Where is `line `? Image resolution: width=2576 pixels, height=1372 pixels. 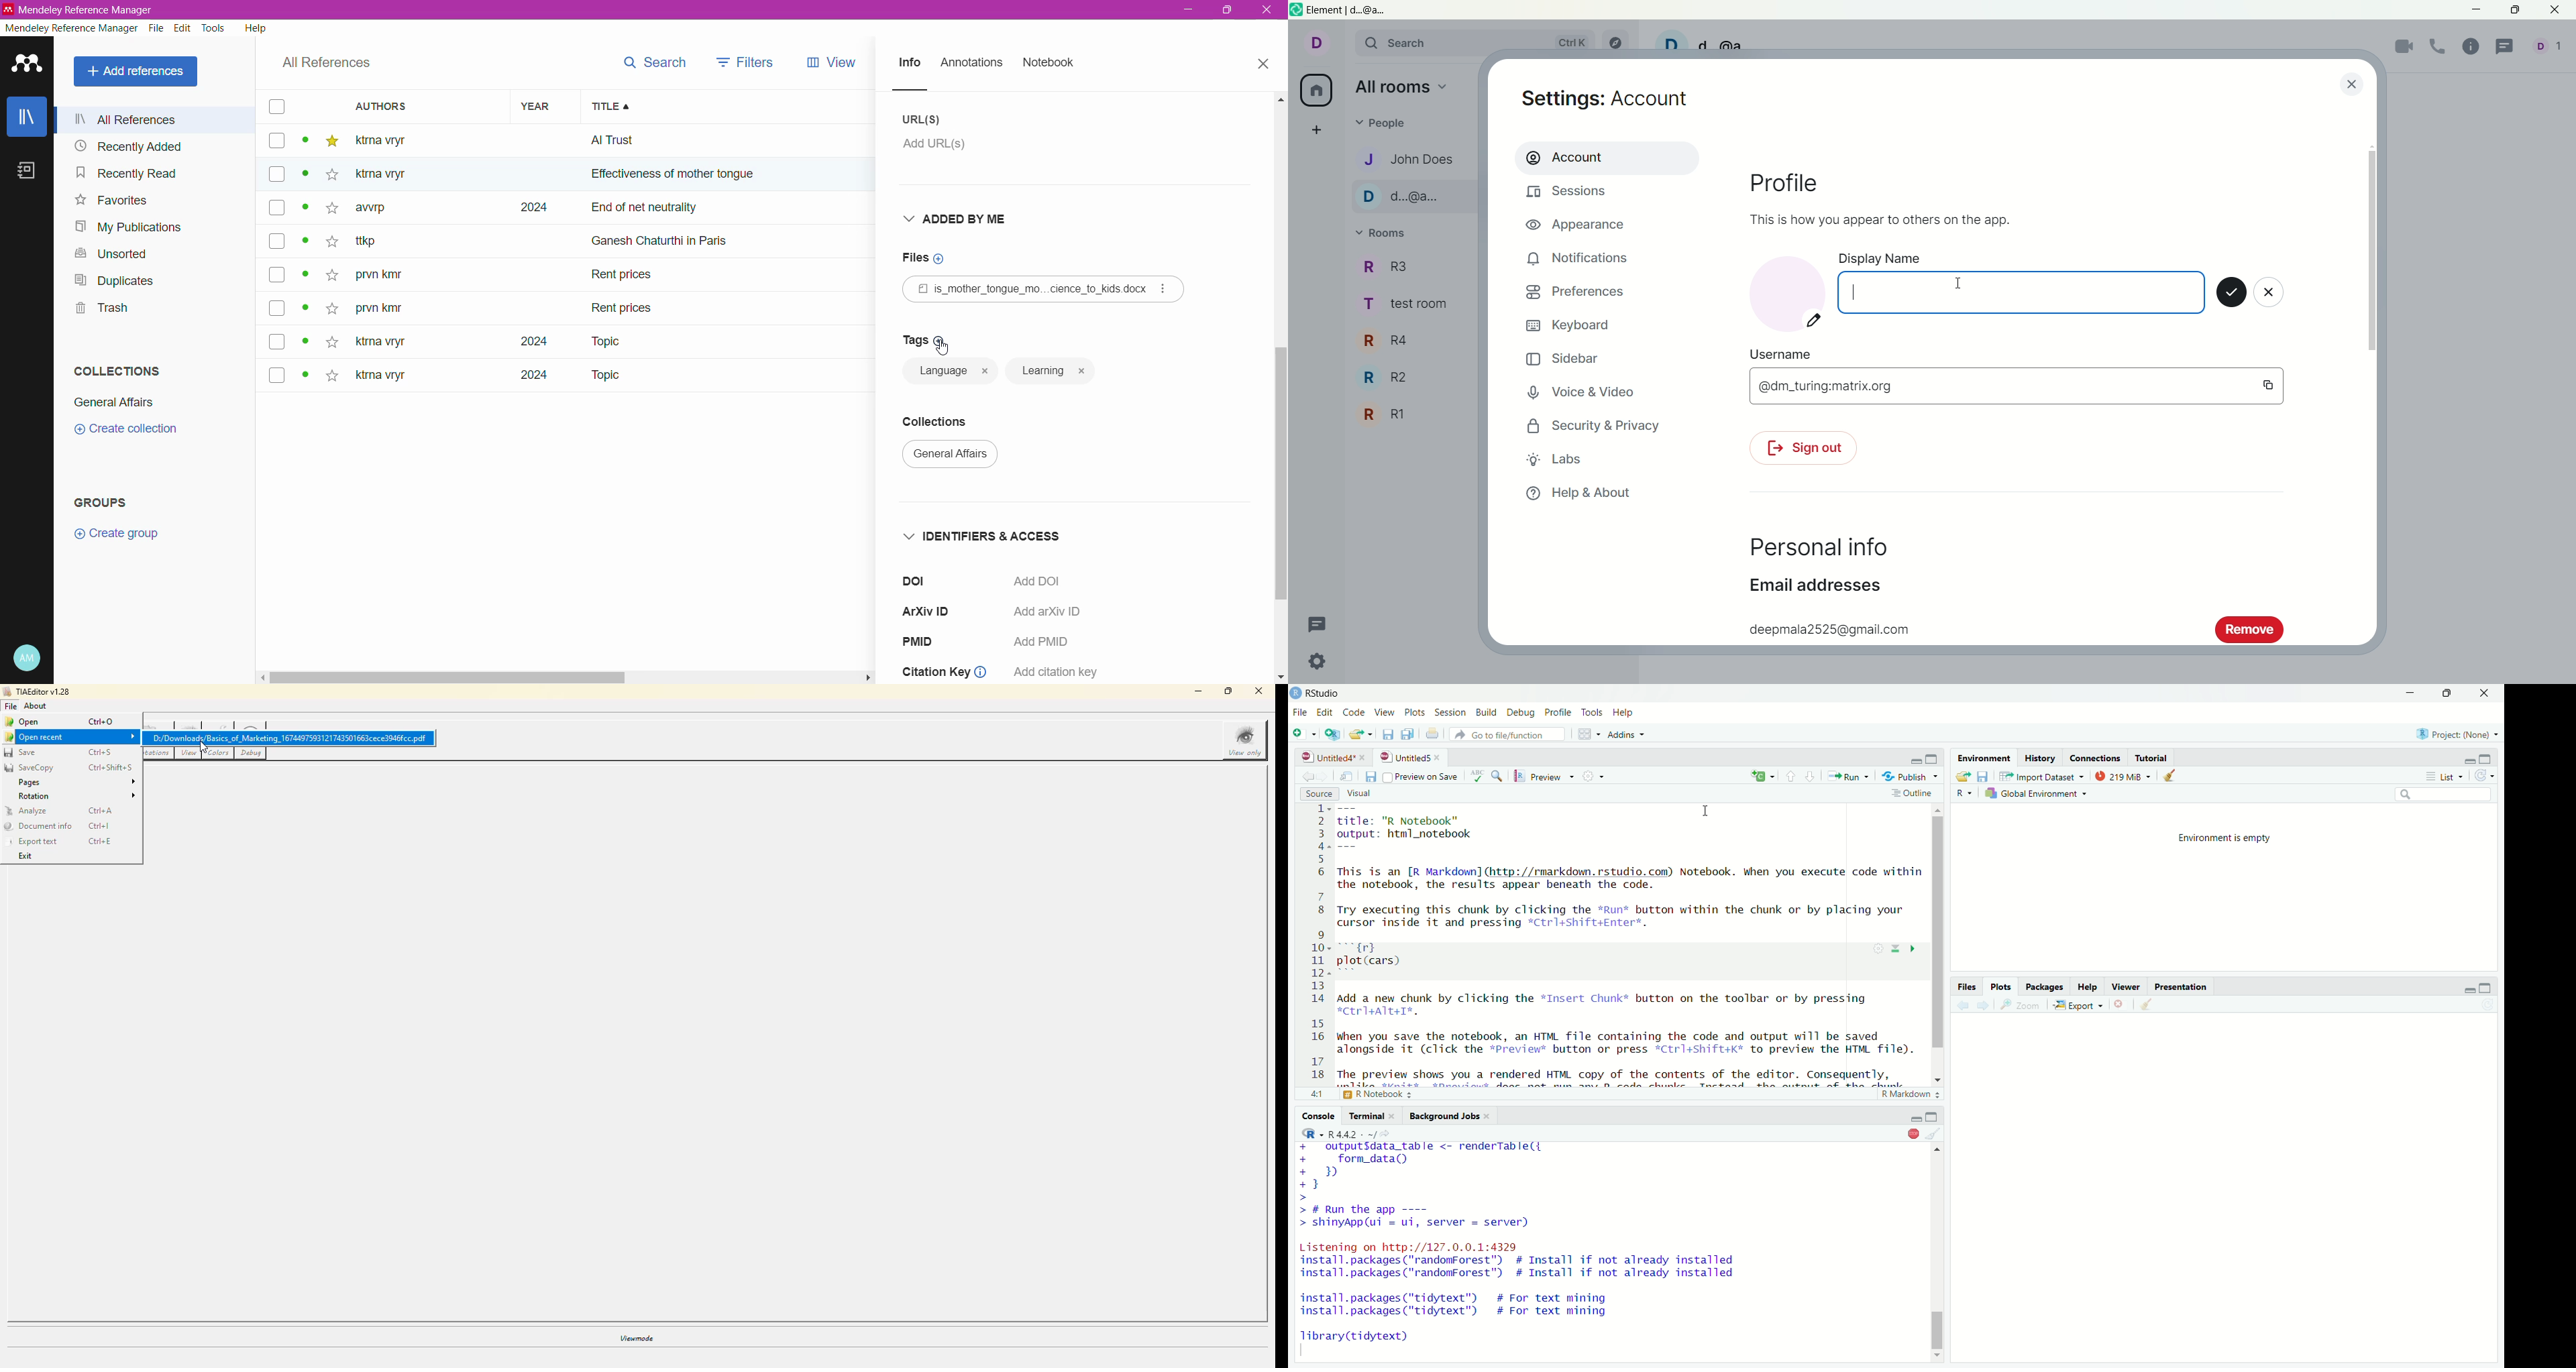 line  is located at coordinates (922, 90).